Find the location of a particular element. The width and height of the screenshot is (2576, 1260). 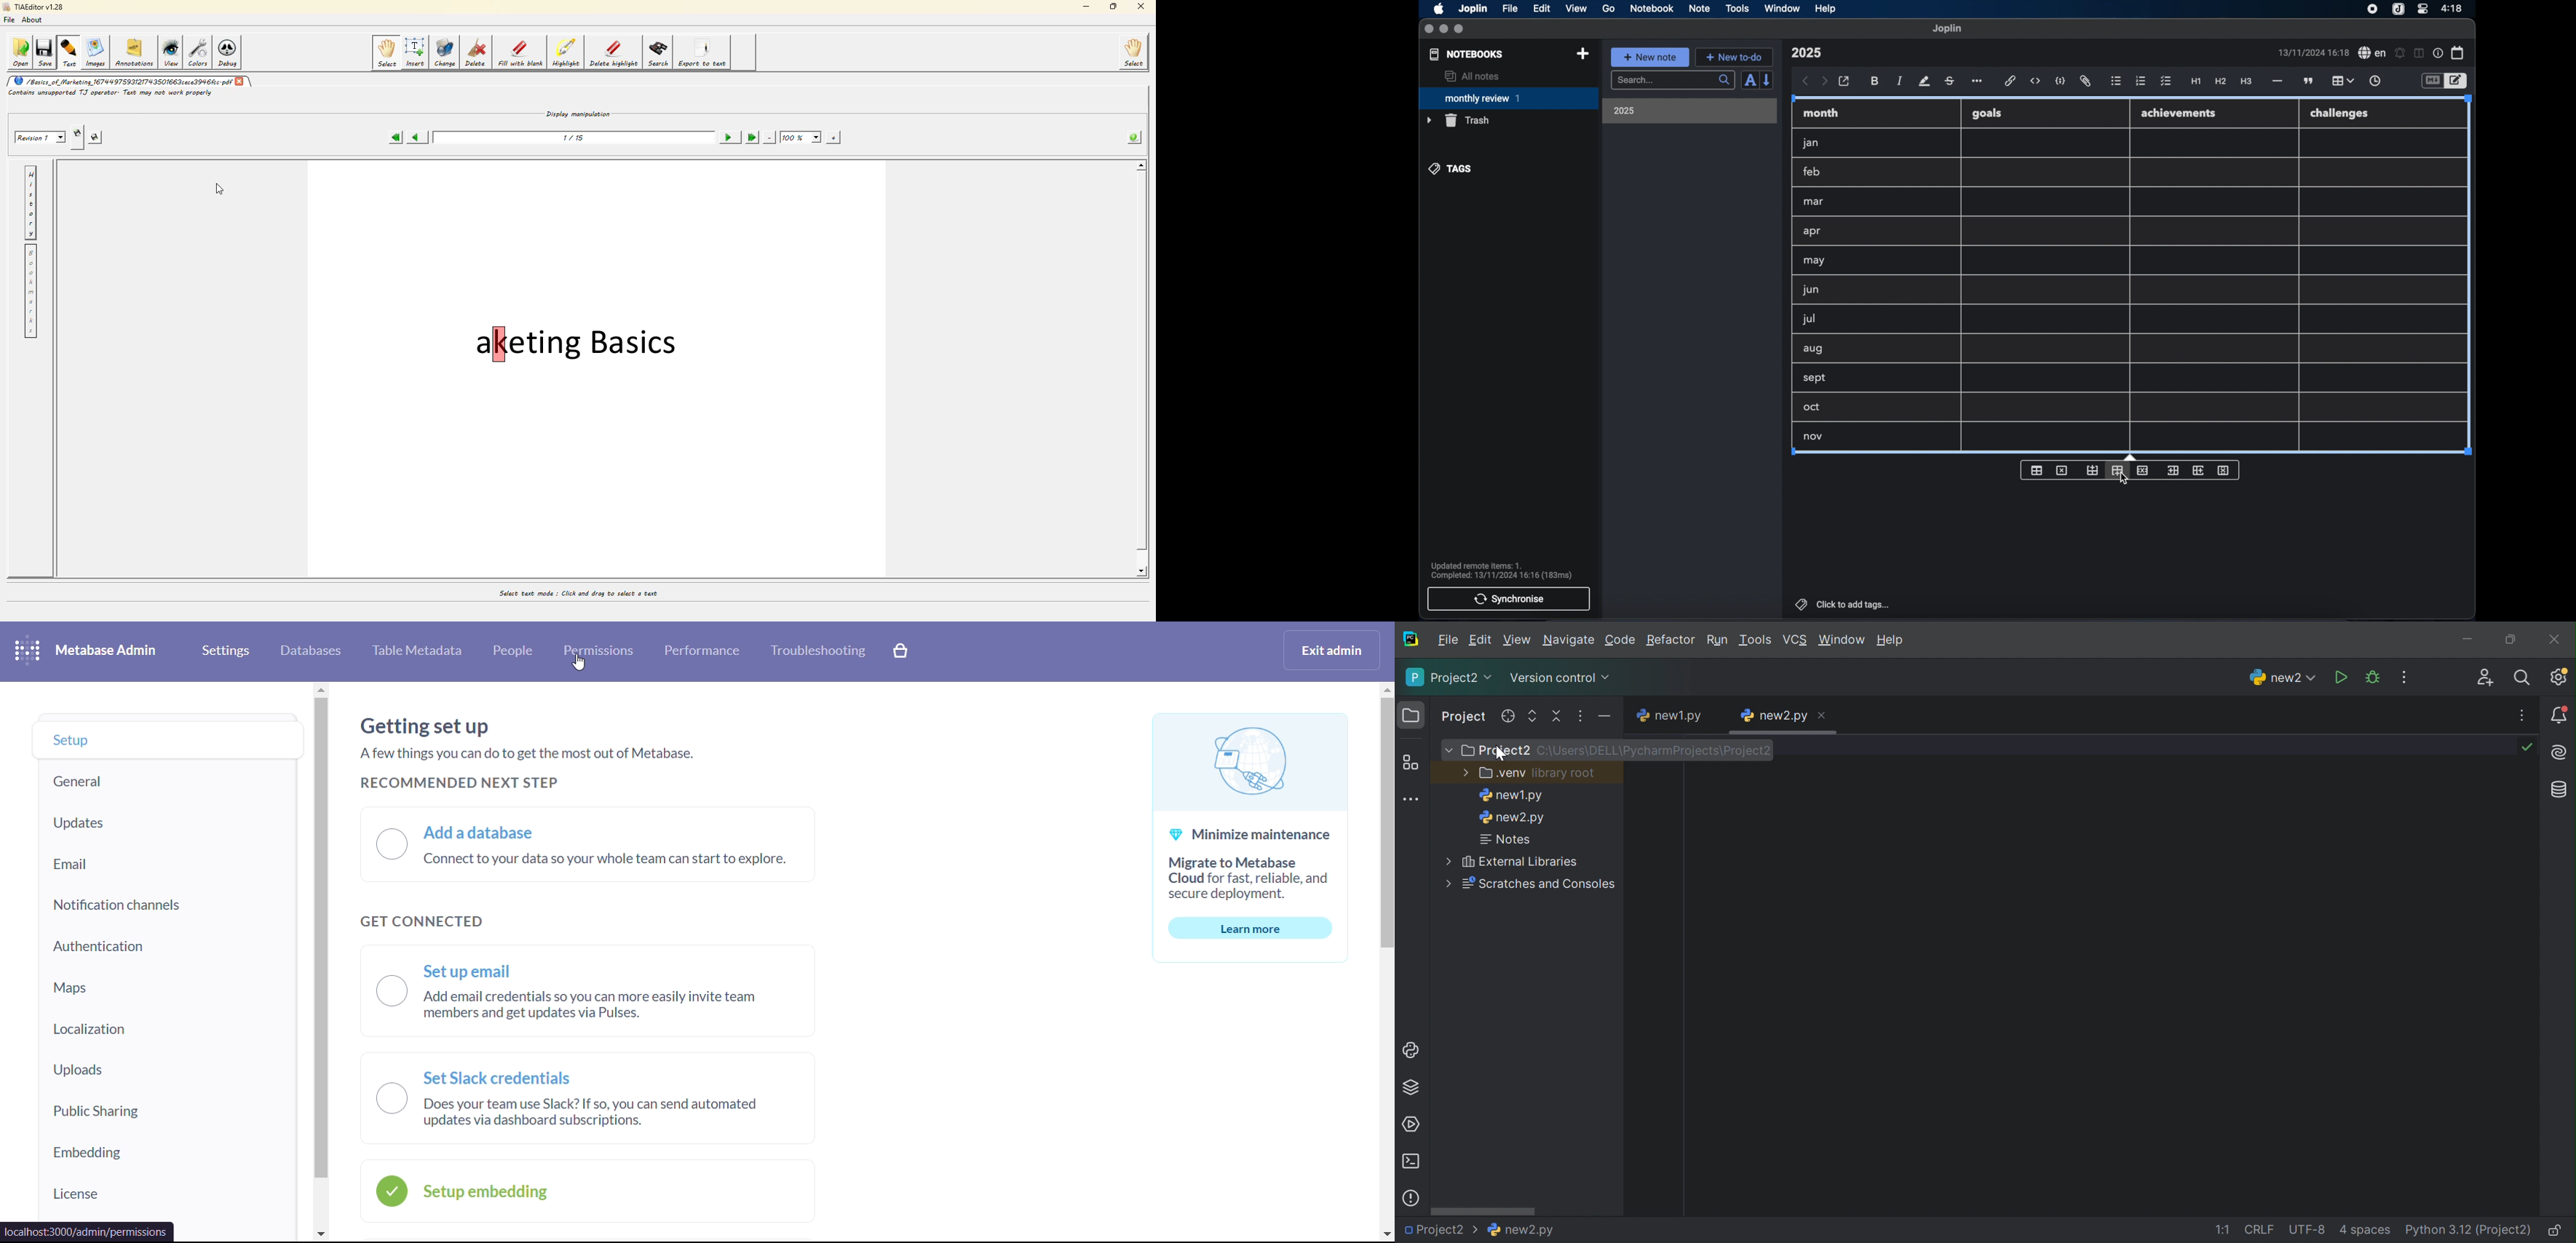

back is located at coordinates (1806, 81).